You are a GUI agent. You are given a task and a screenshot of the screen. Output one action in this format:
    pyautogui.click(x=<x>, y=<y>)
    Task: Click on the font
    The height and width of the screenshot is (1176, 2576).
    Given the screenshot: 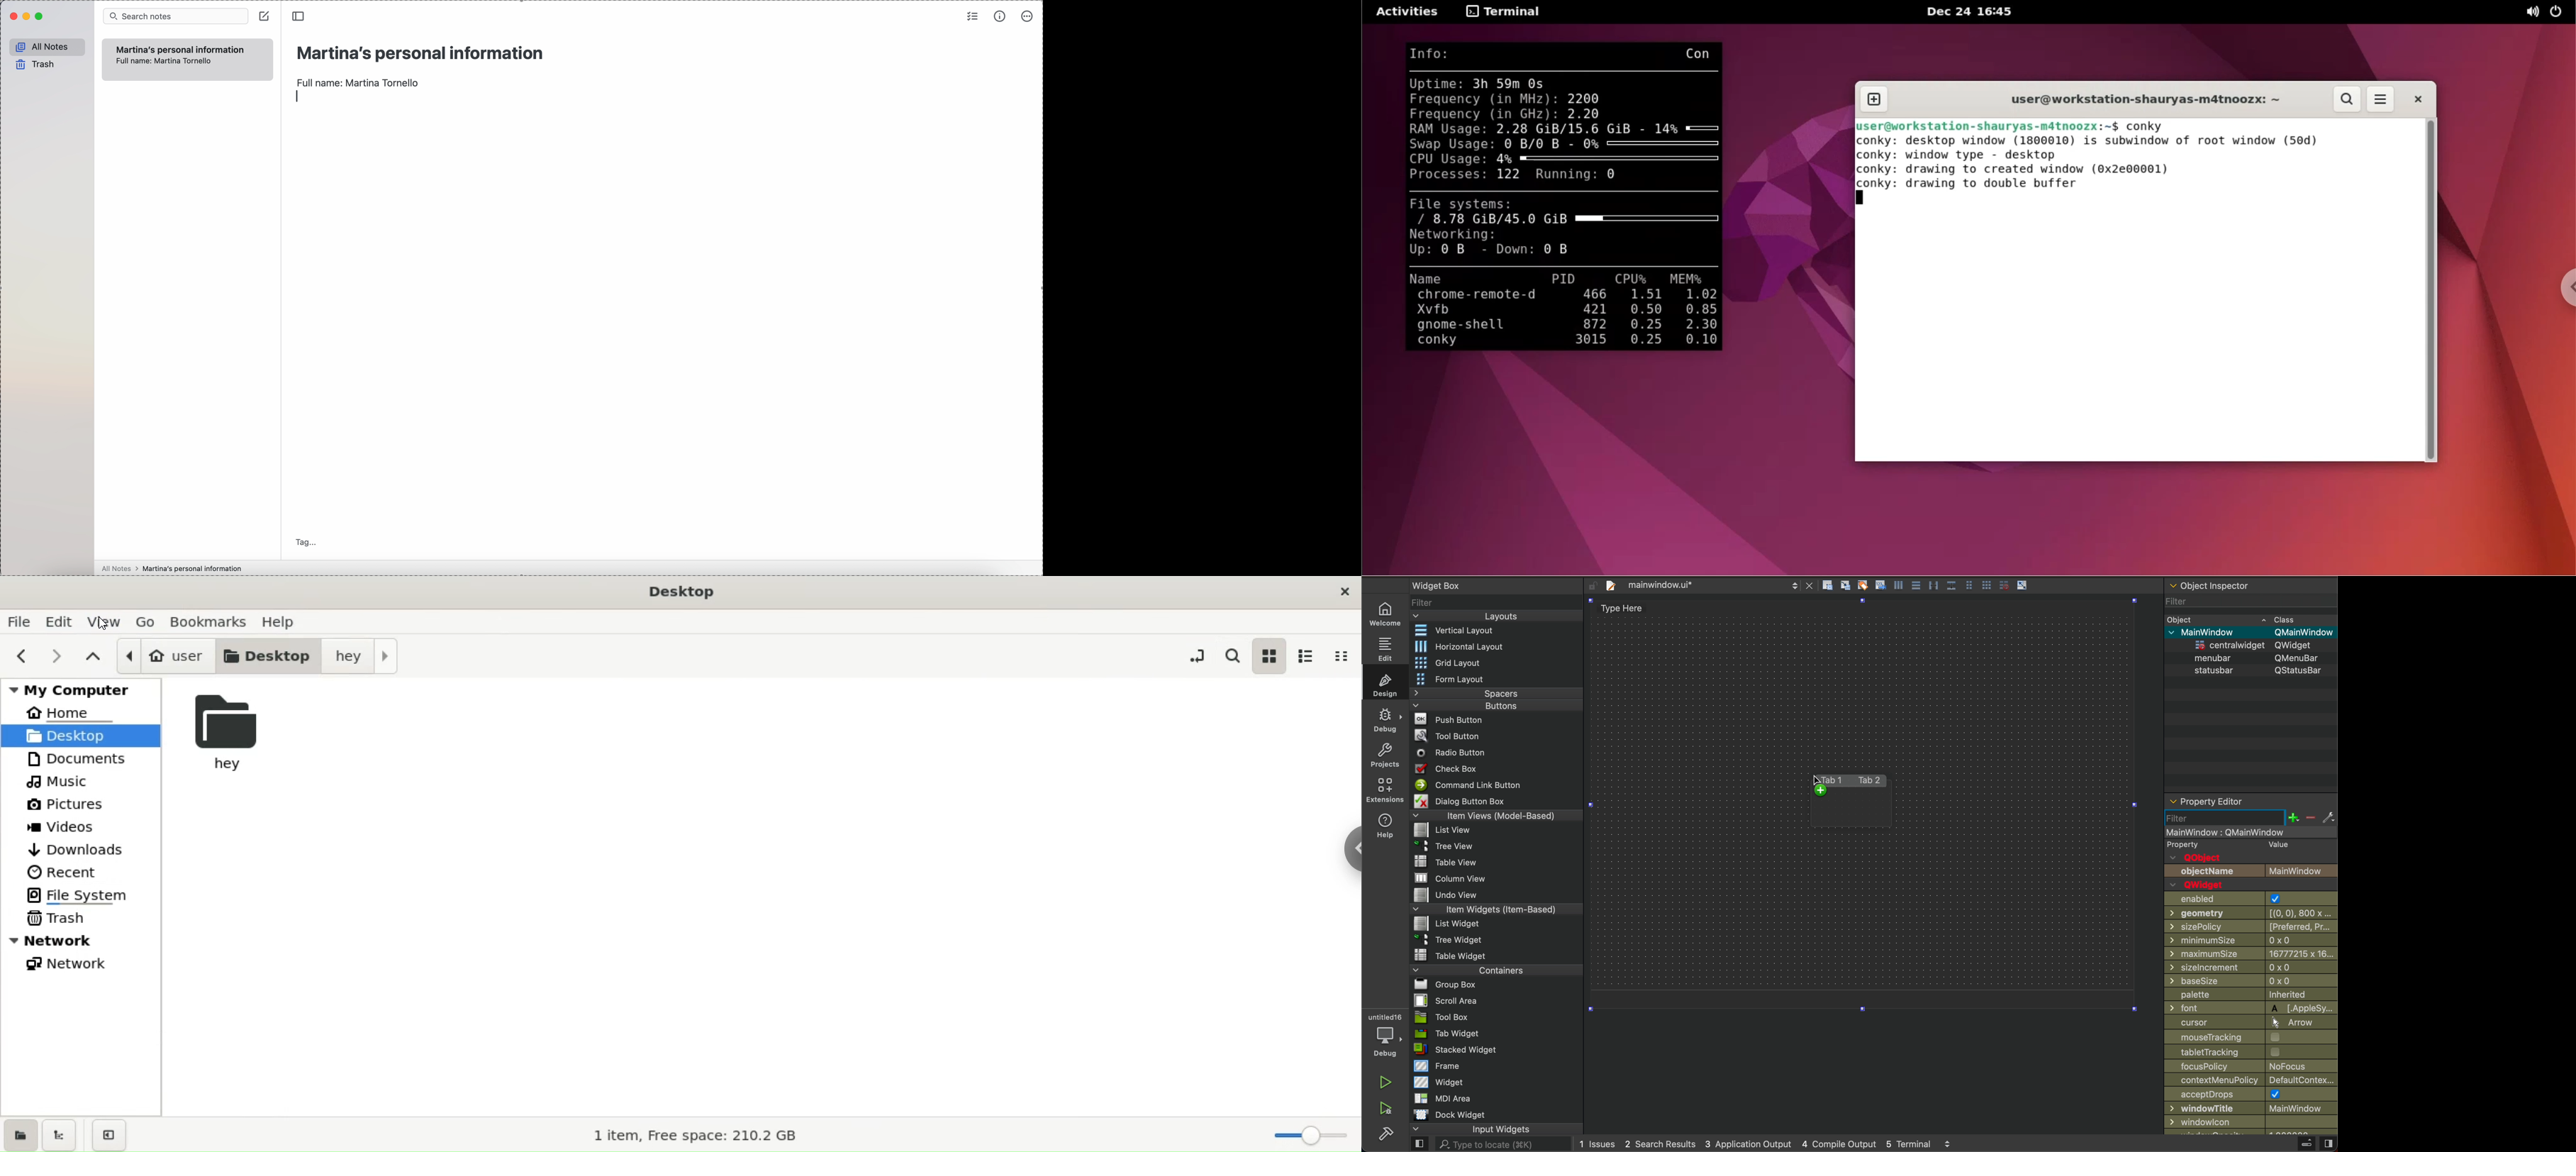 What is the action you would take?
    pyautogui.click(x=2250, y=1008)
    